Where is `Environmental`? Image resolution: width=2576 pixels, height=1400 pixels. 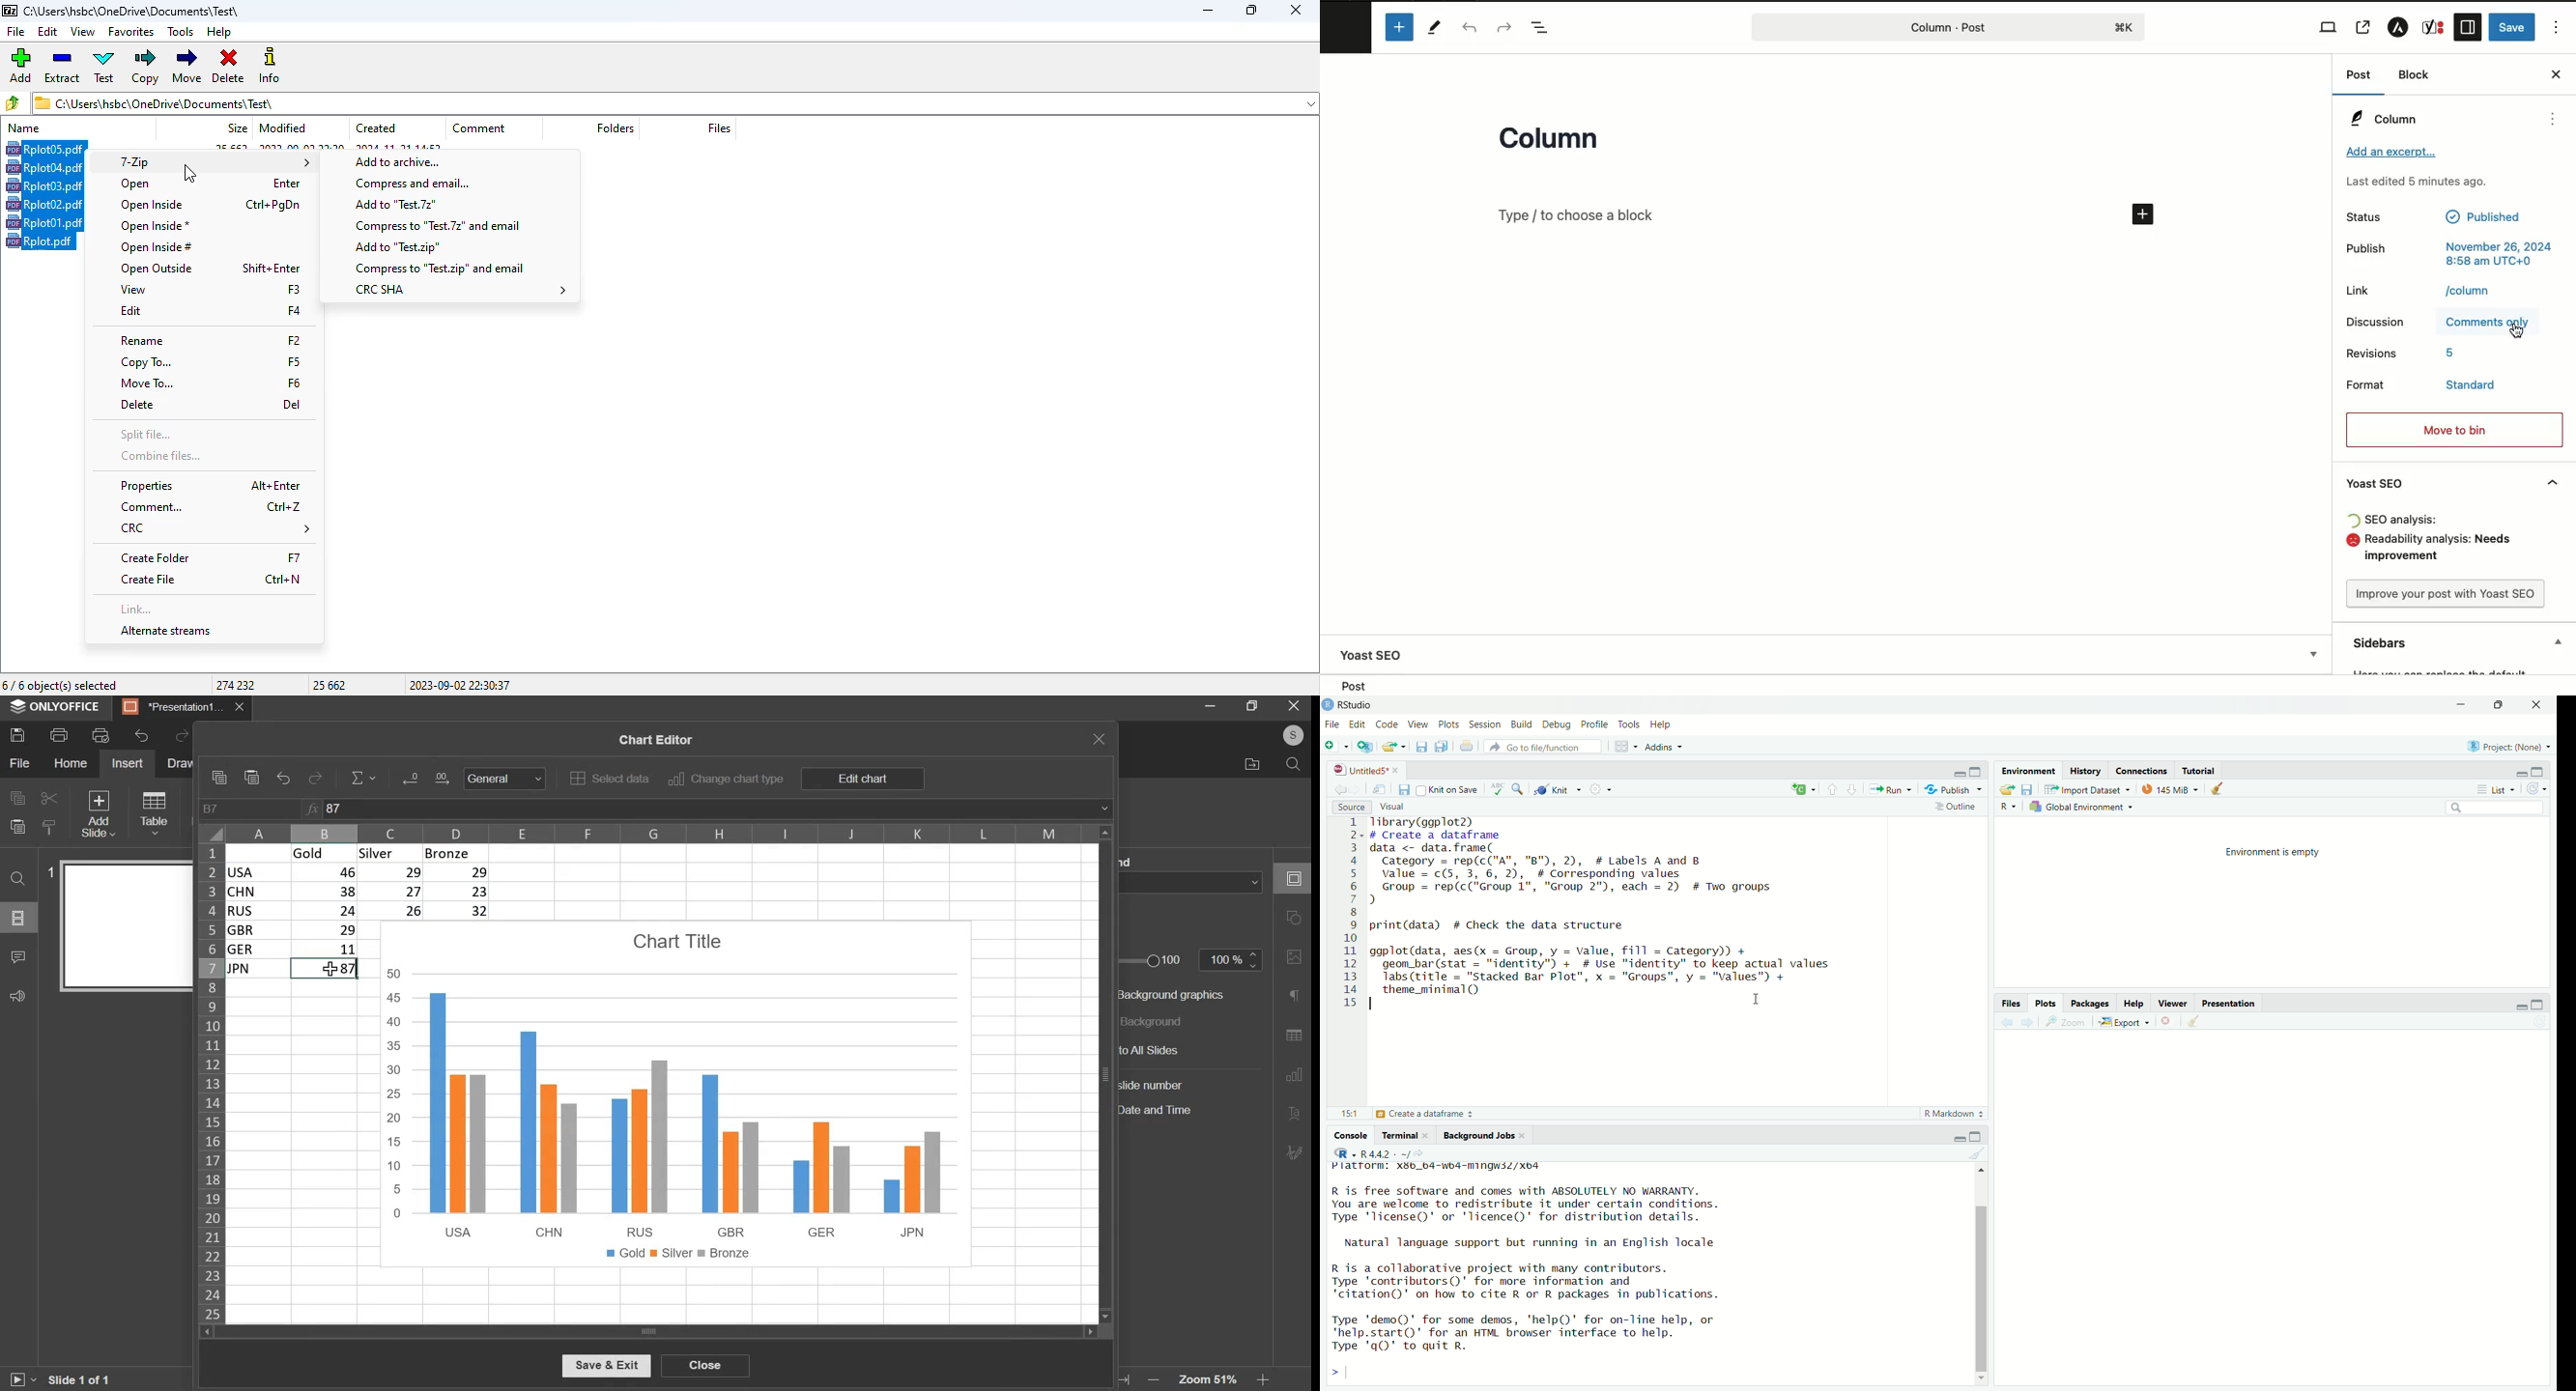 Environmental is located at coordinates (2028, 770).